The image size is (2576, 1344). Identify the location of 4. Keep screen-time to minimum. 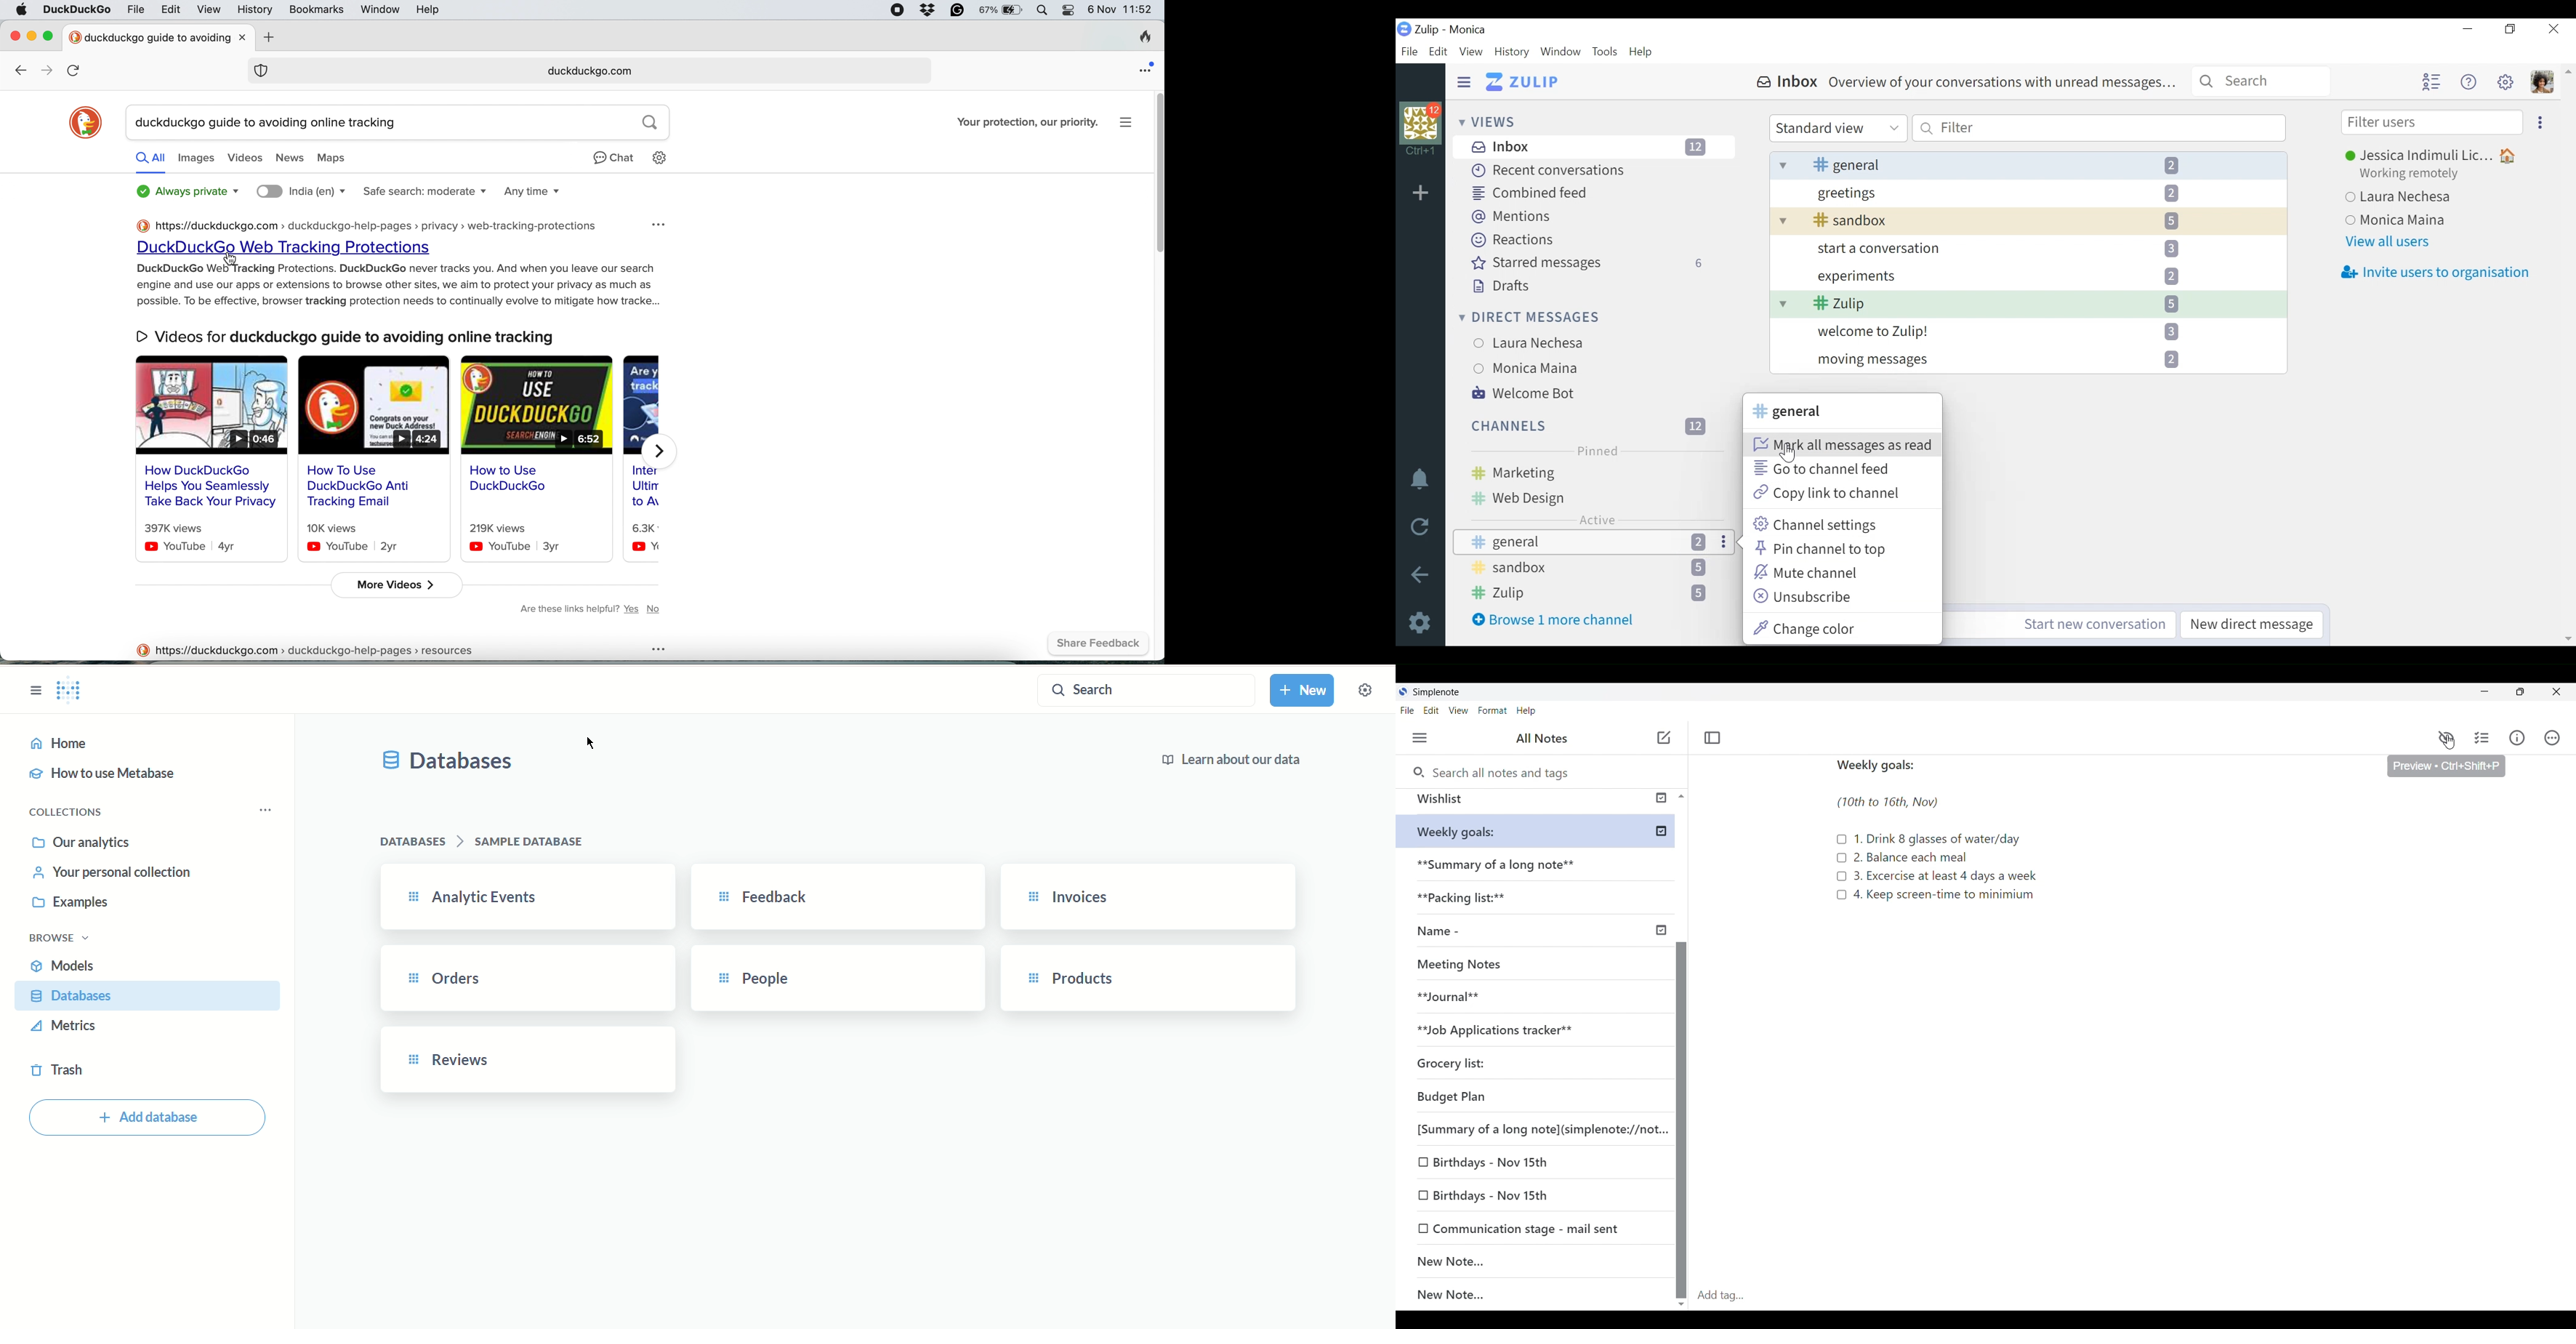
(1946, 896).